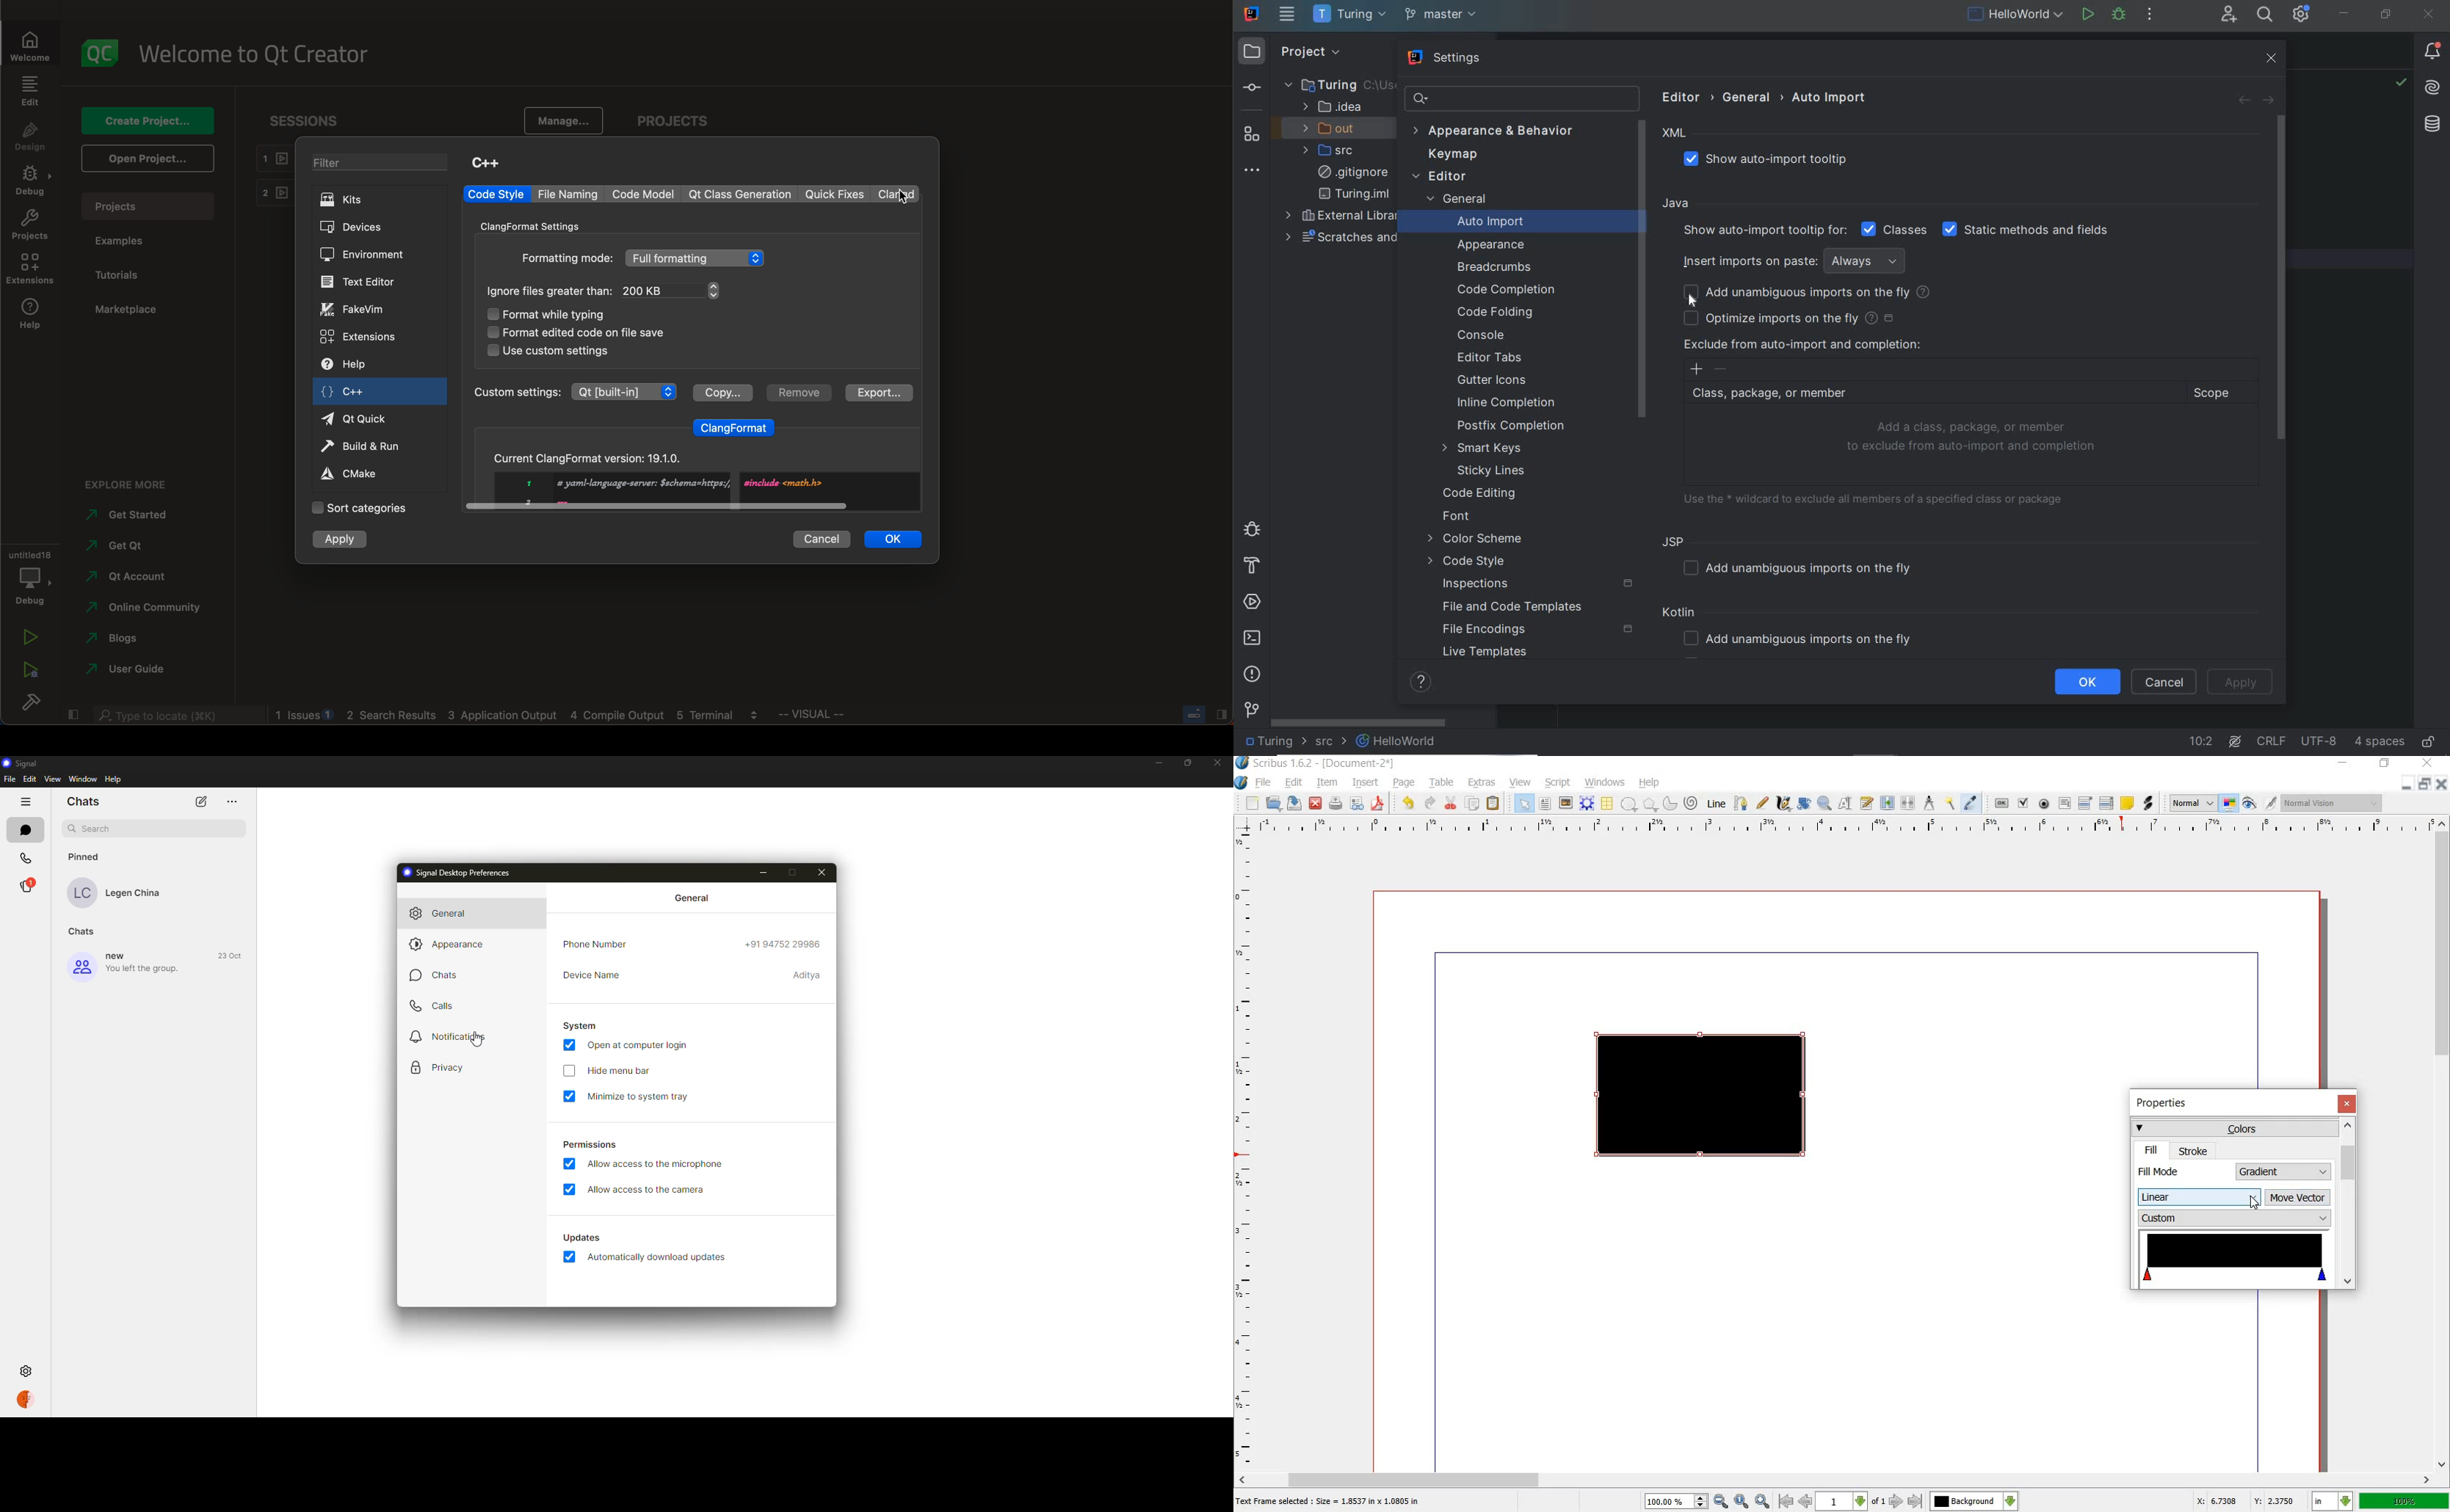 The height and width of the screenshot is (1512, 2464). I want to click on maximize, so click(793, 872).